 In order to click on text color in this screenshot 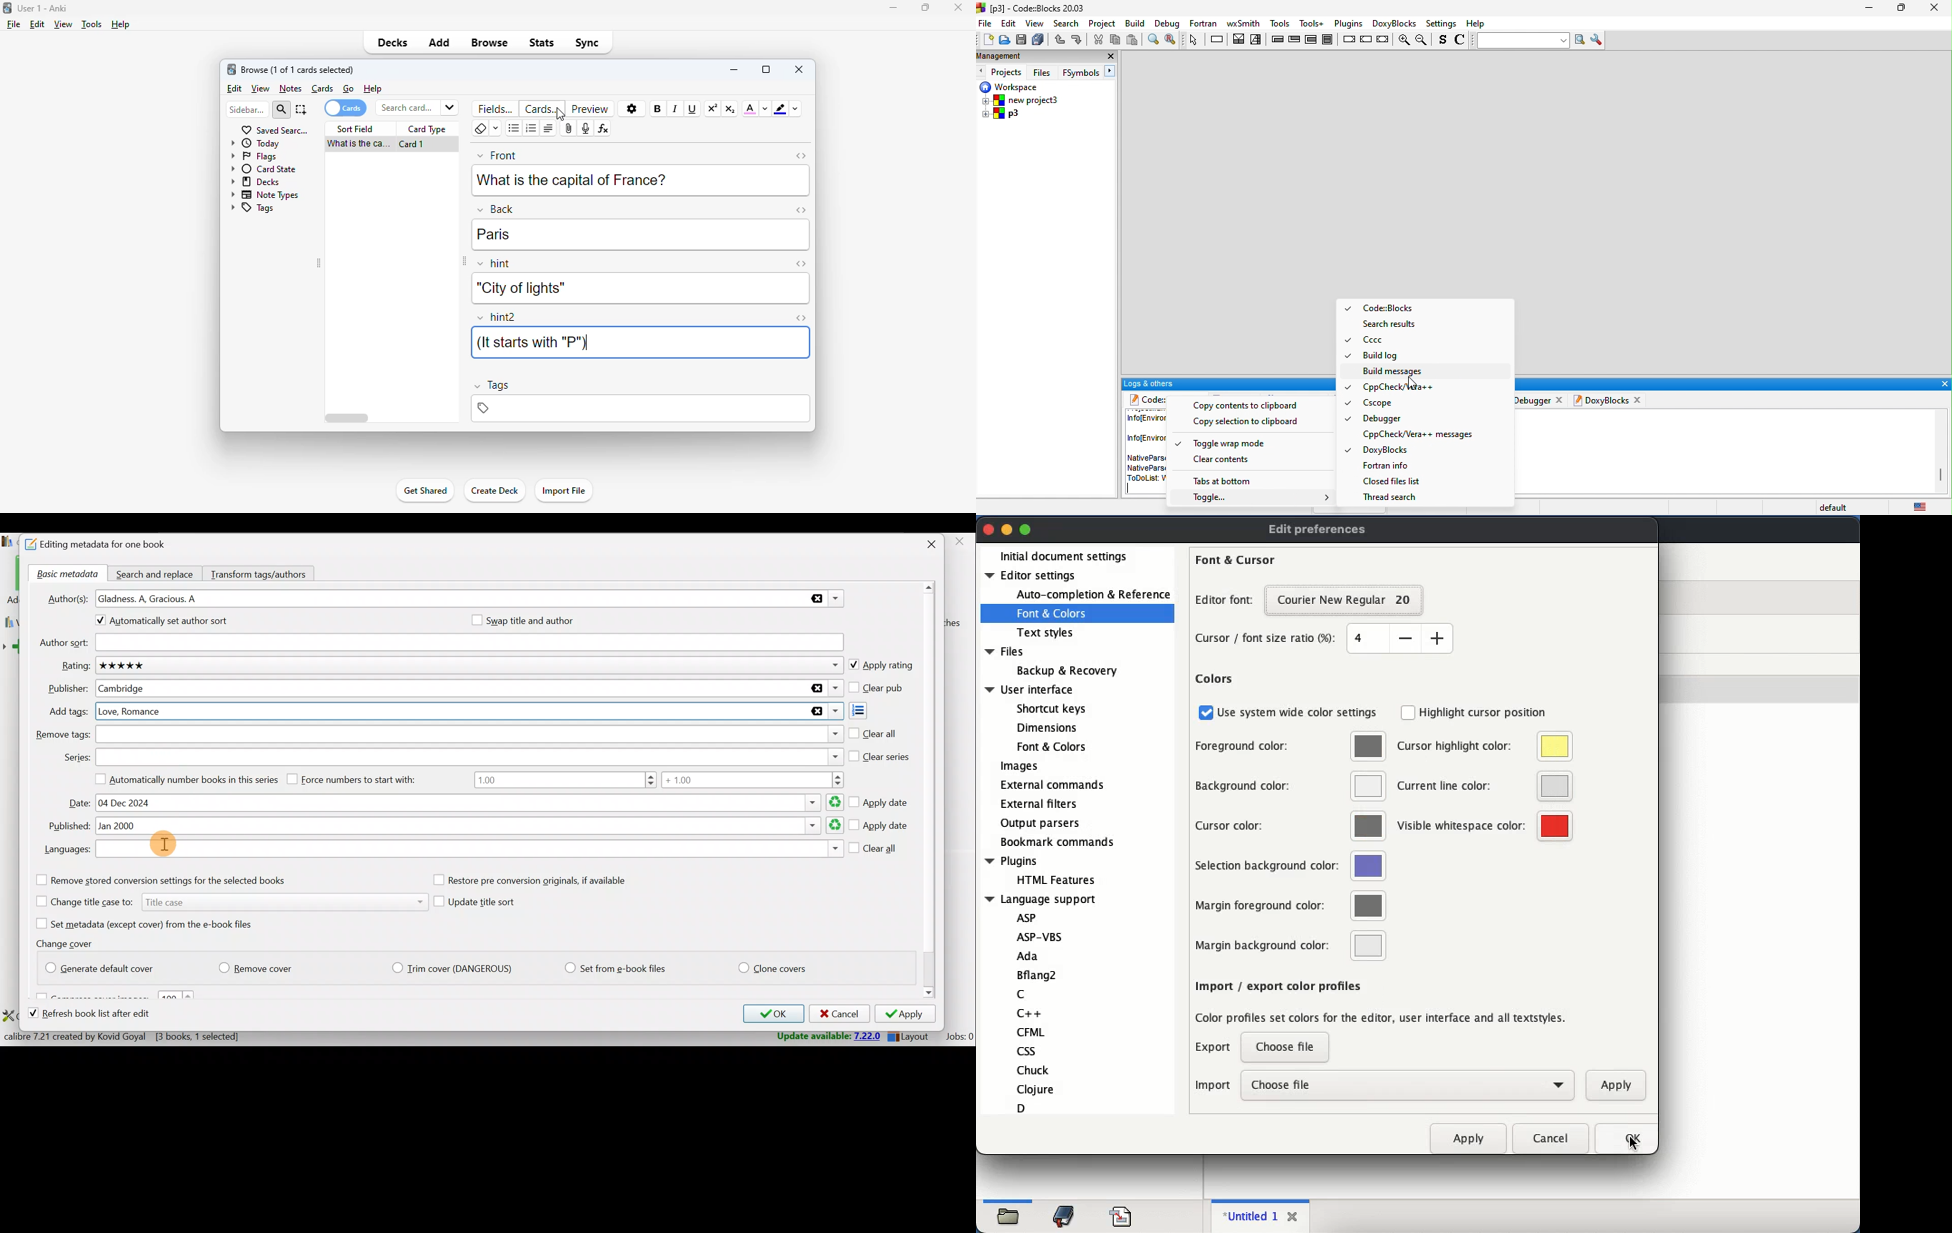, I will do `click(750, 108)`.